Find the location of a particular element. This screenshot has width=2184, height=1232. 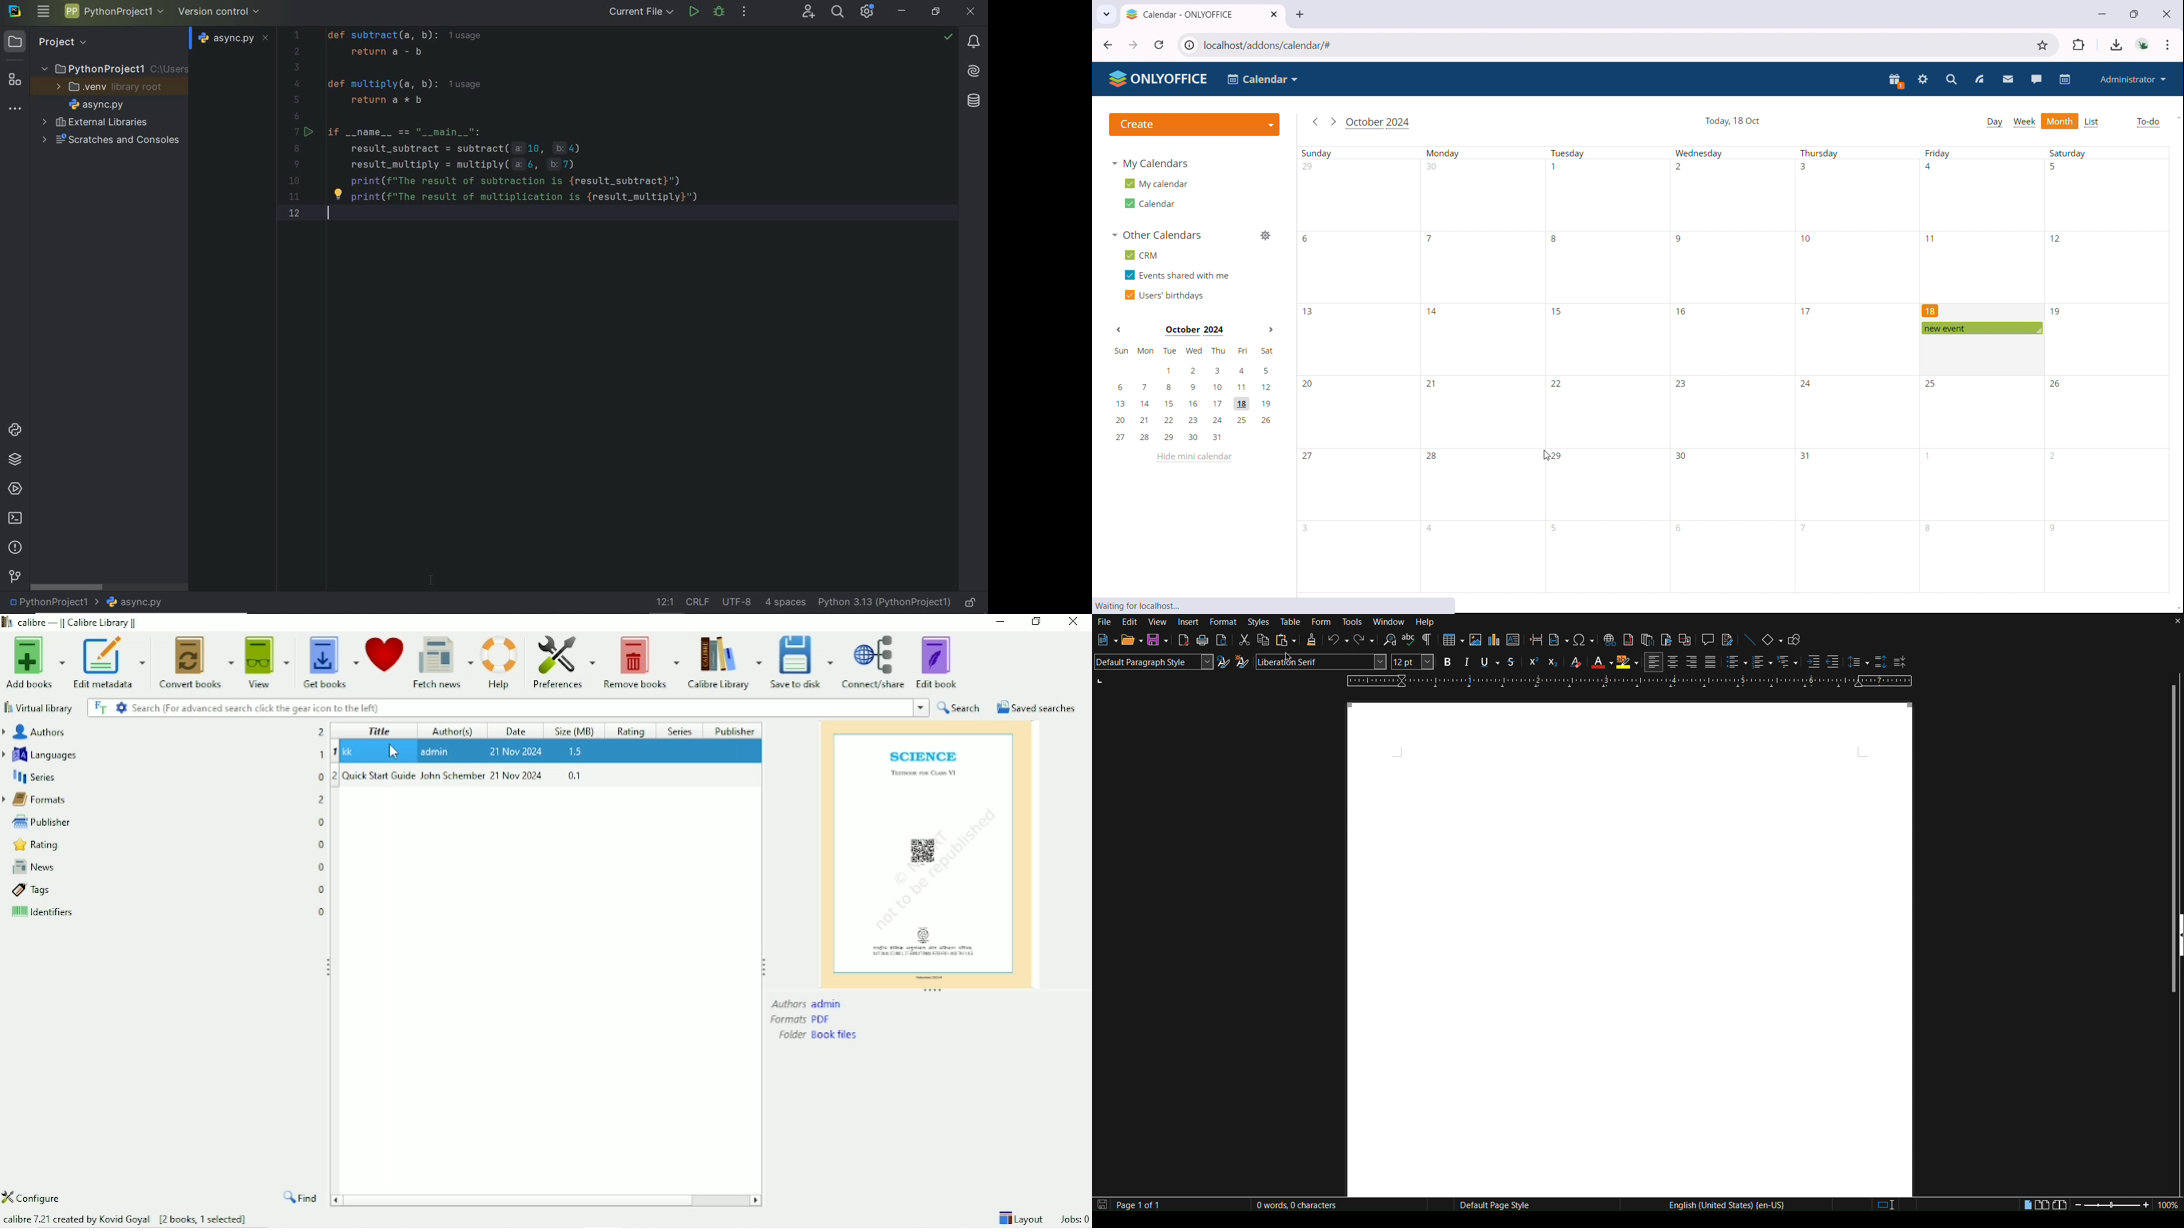

downloads is located at coordinates (2117, 45).